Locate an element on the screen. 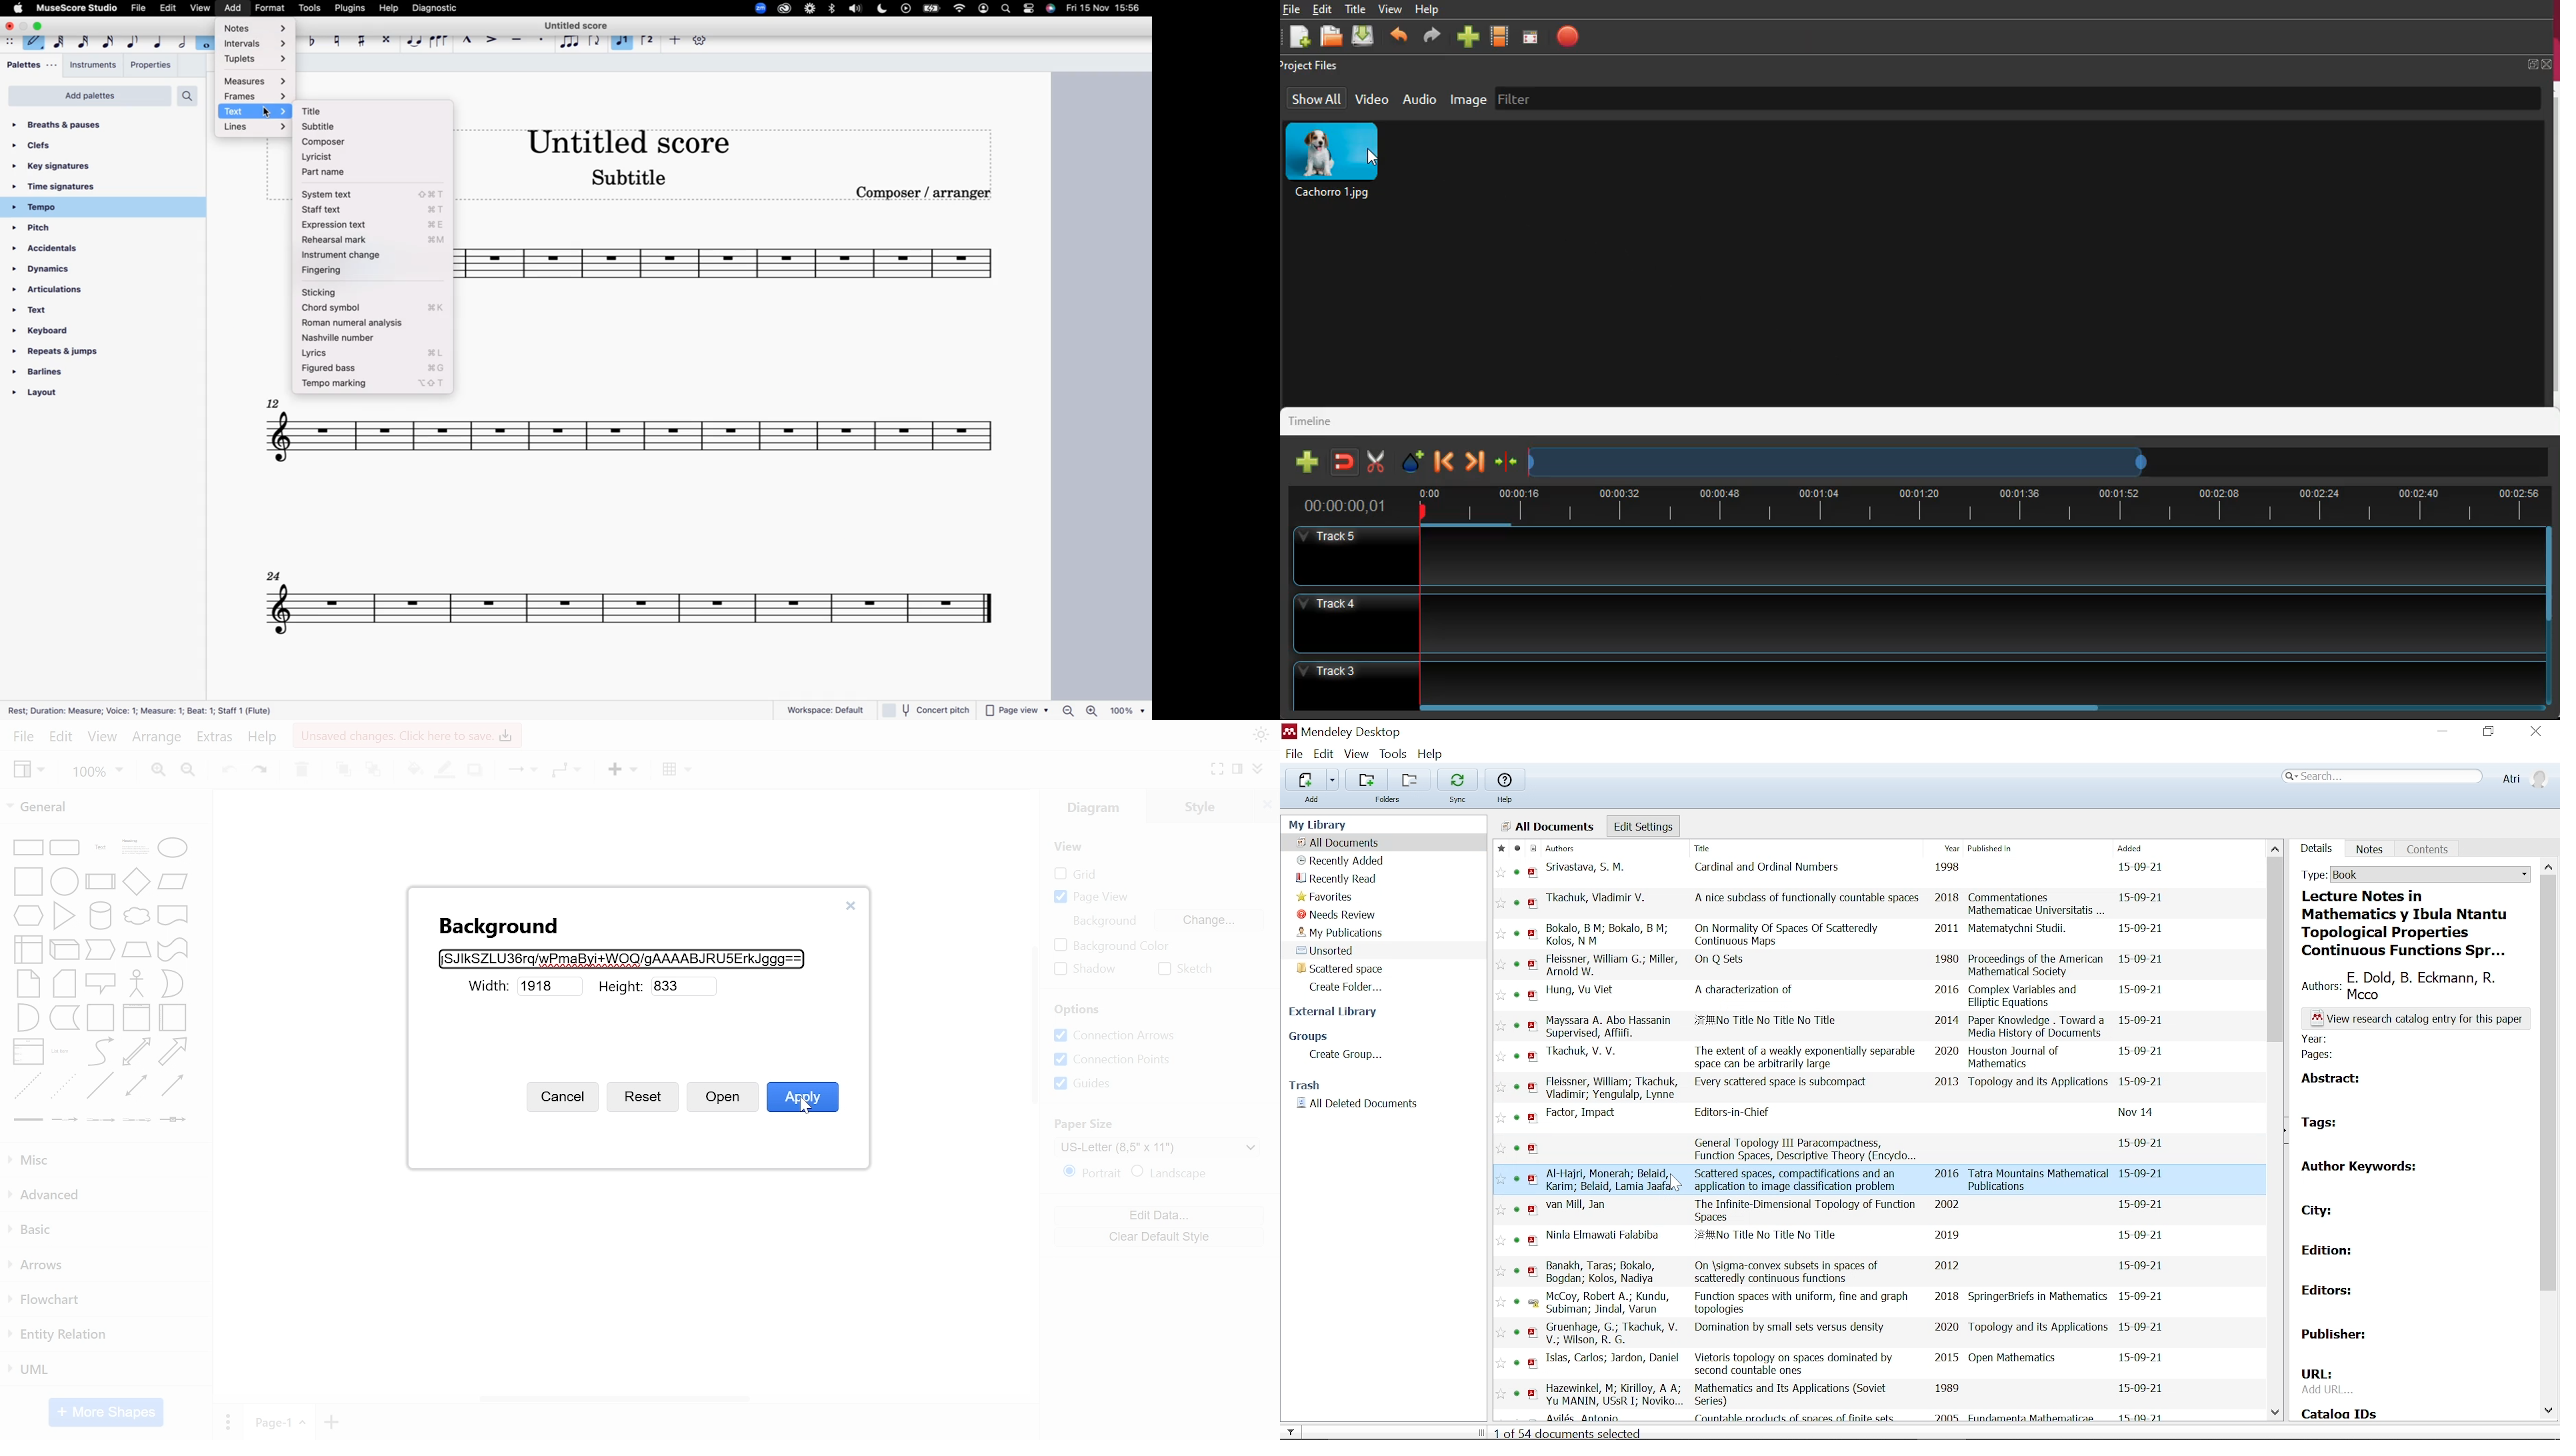  help is located at coordinates (387, 8).